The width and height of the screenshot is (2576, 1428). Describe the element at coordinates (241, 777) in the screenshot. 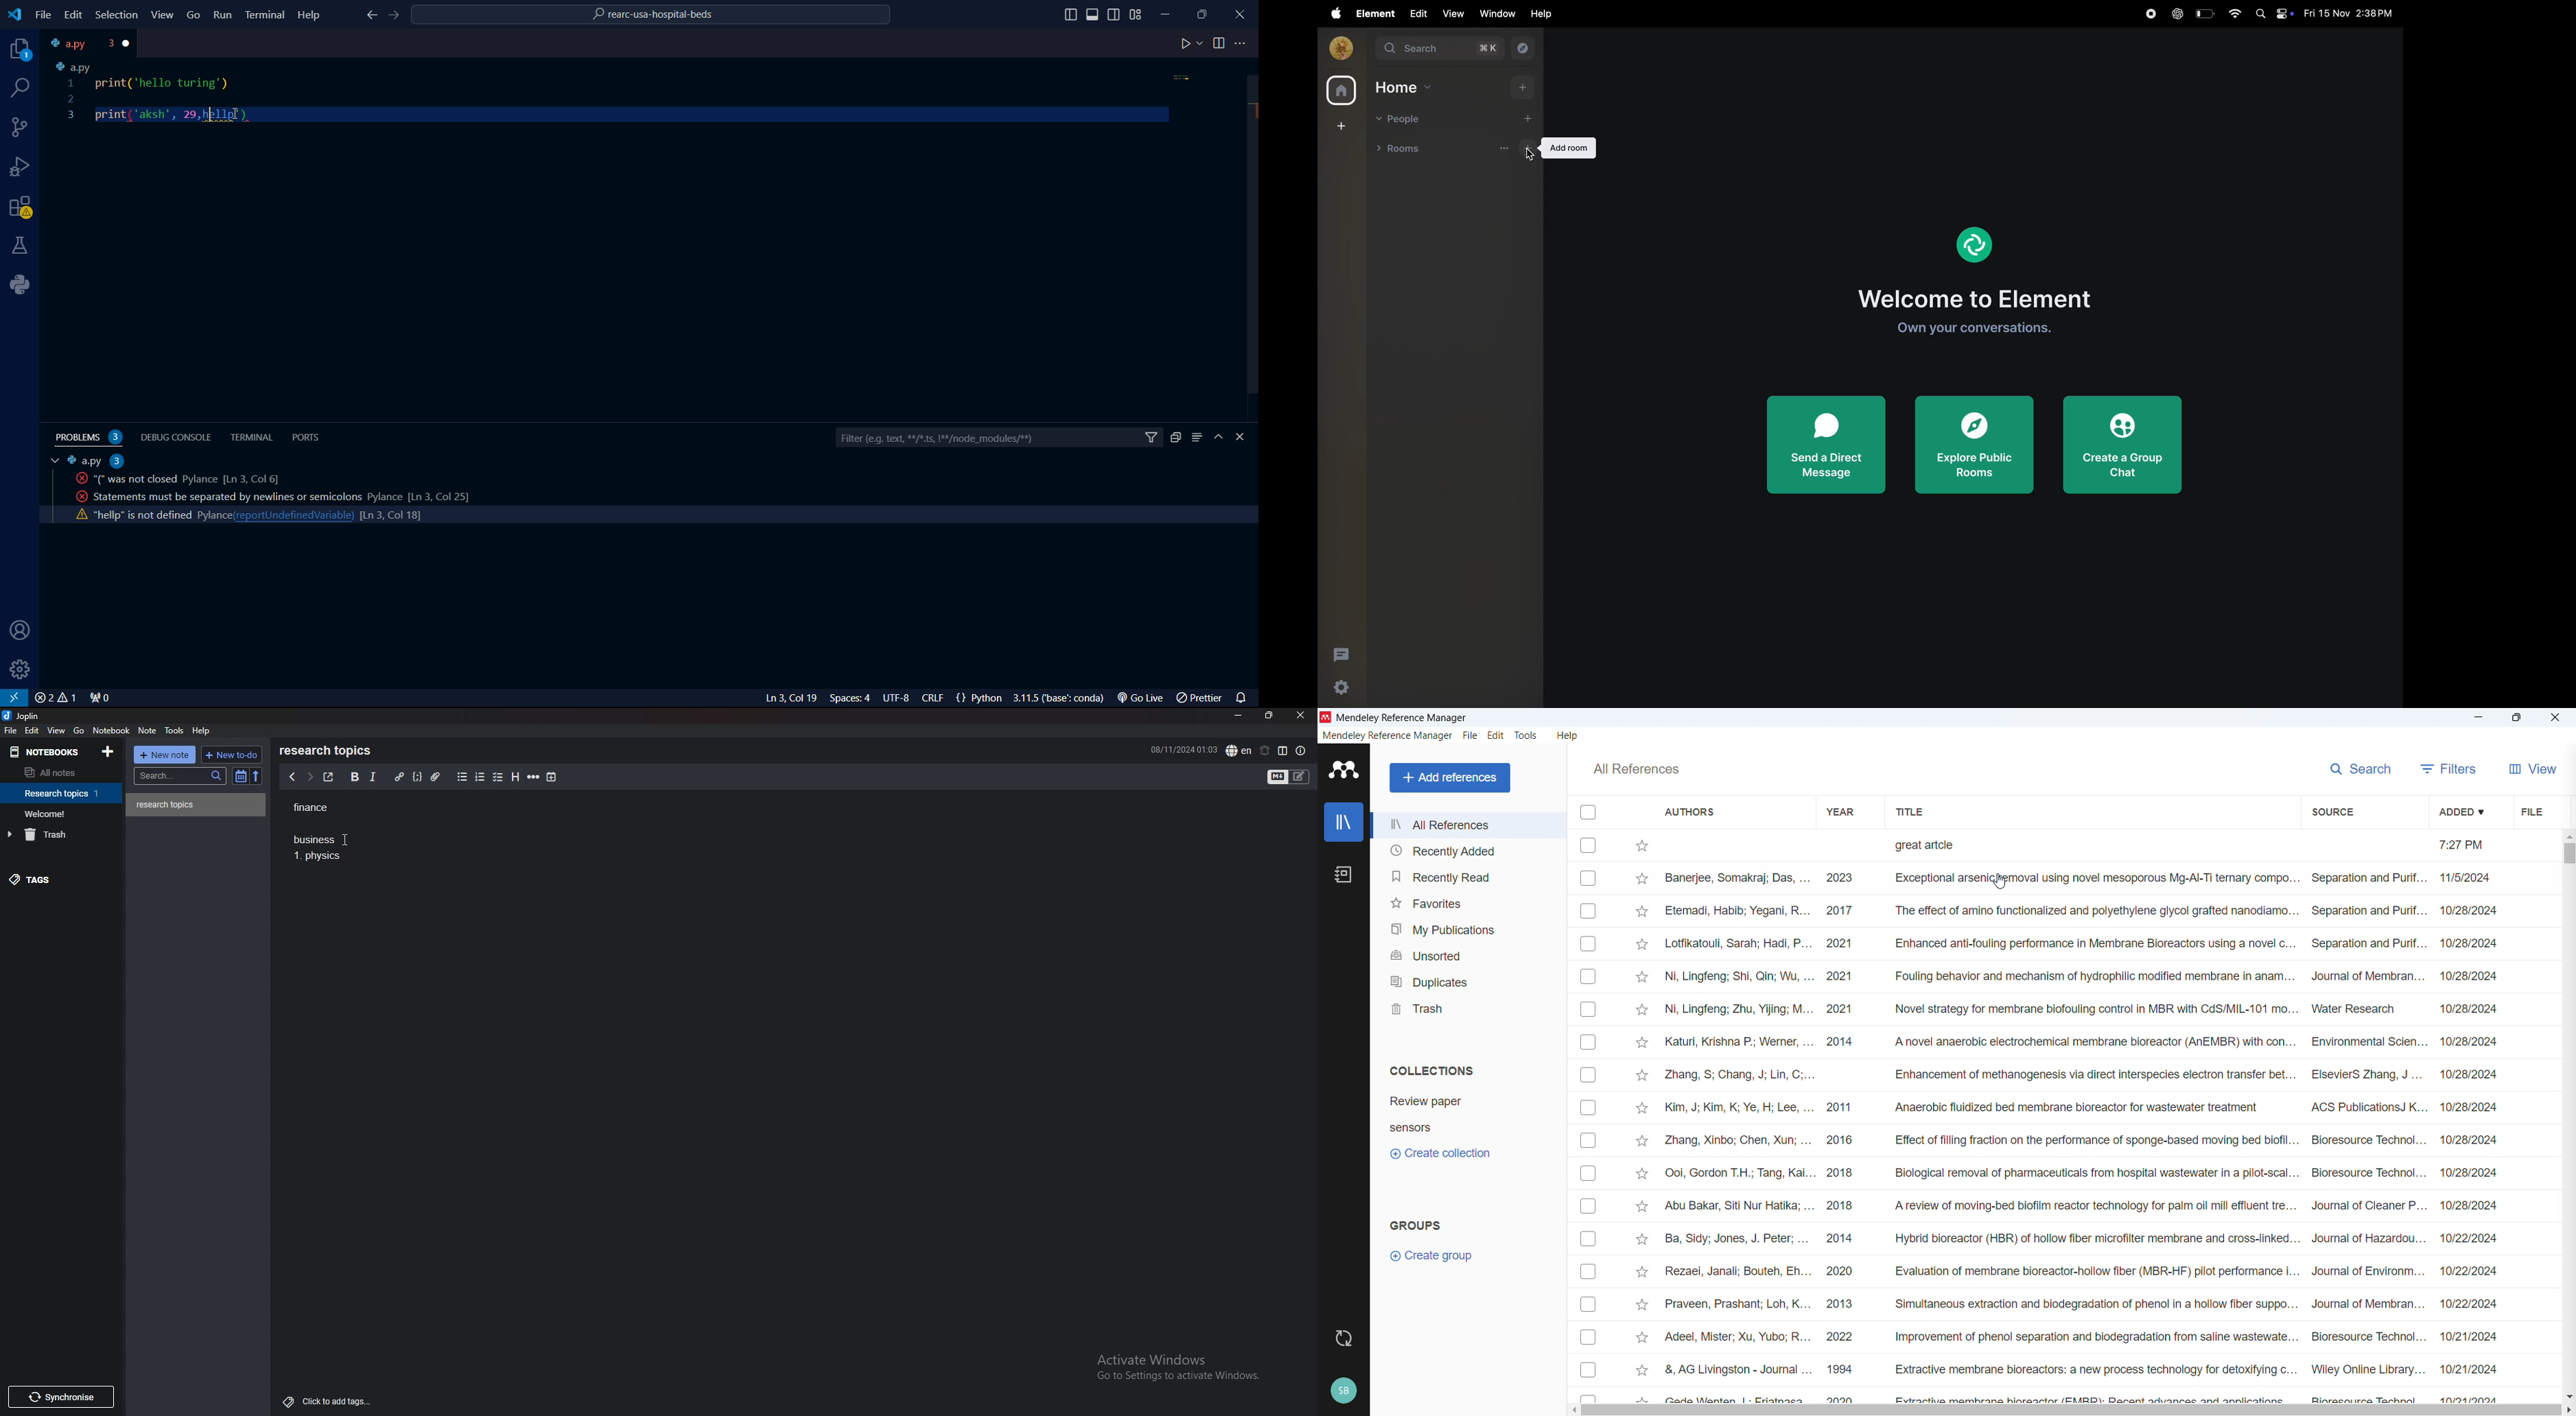

I see `toggle sort order` at that location.